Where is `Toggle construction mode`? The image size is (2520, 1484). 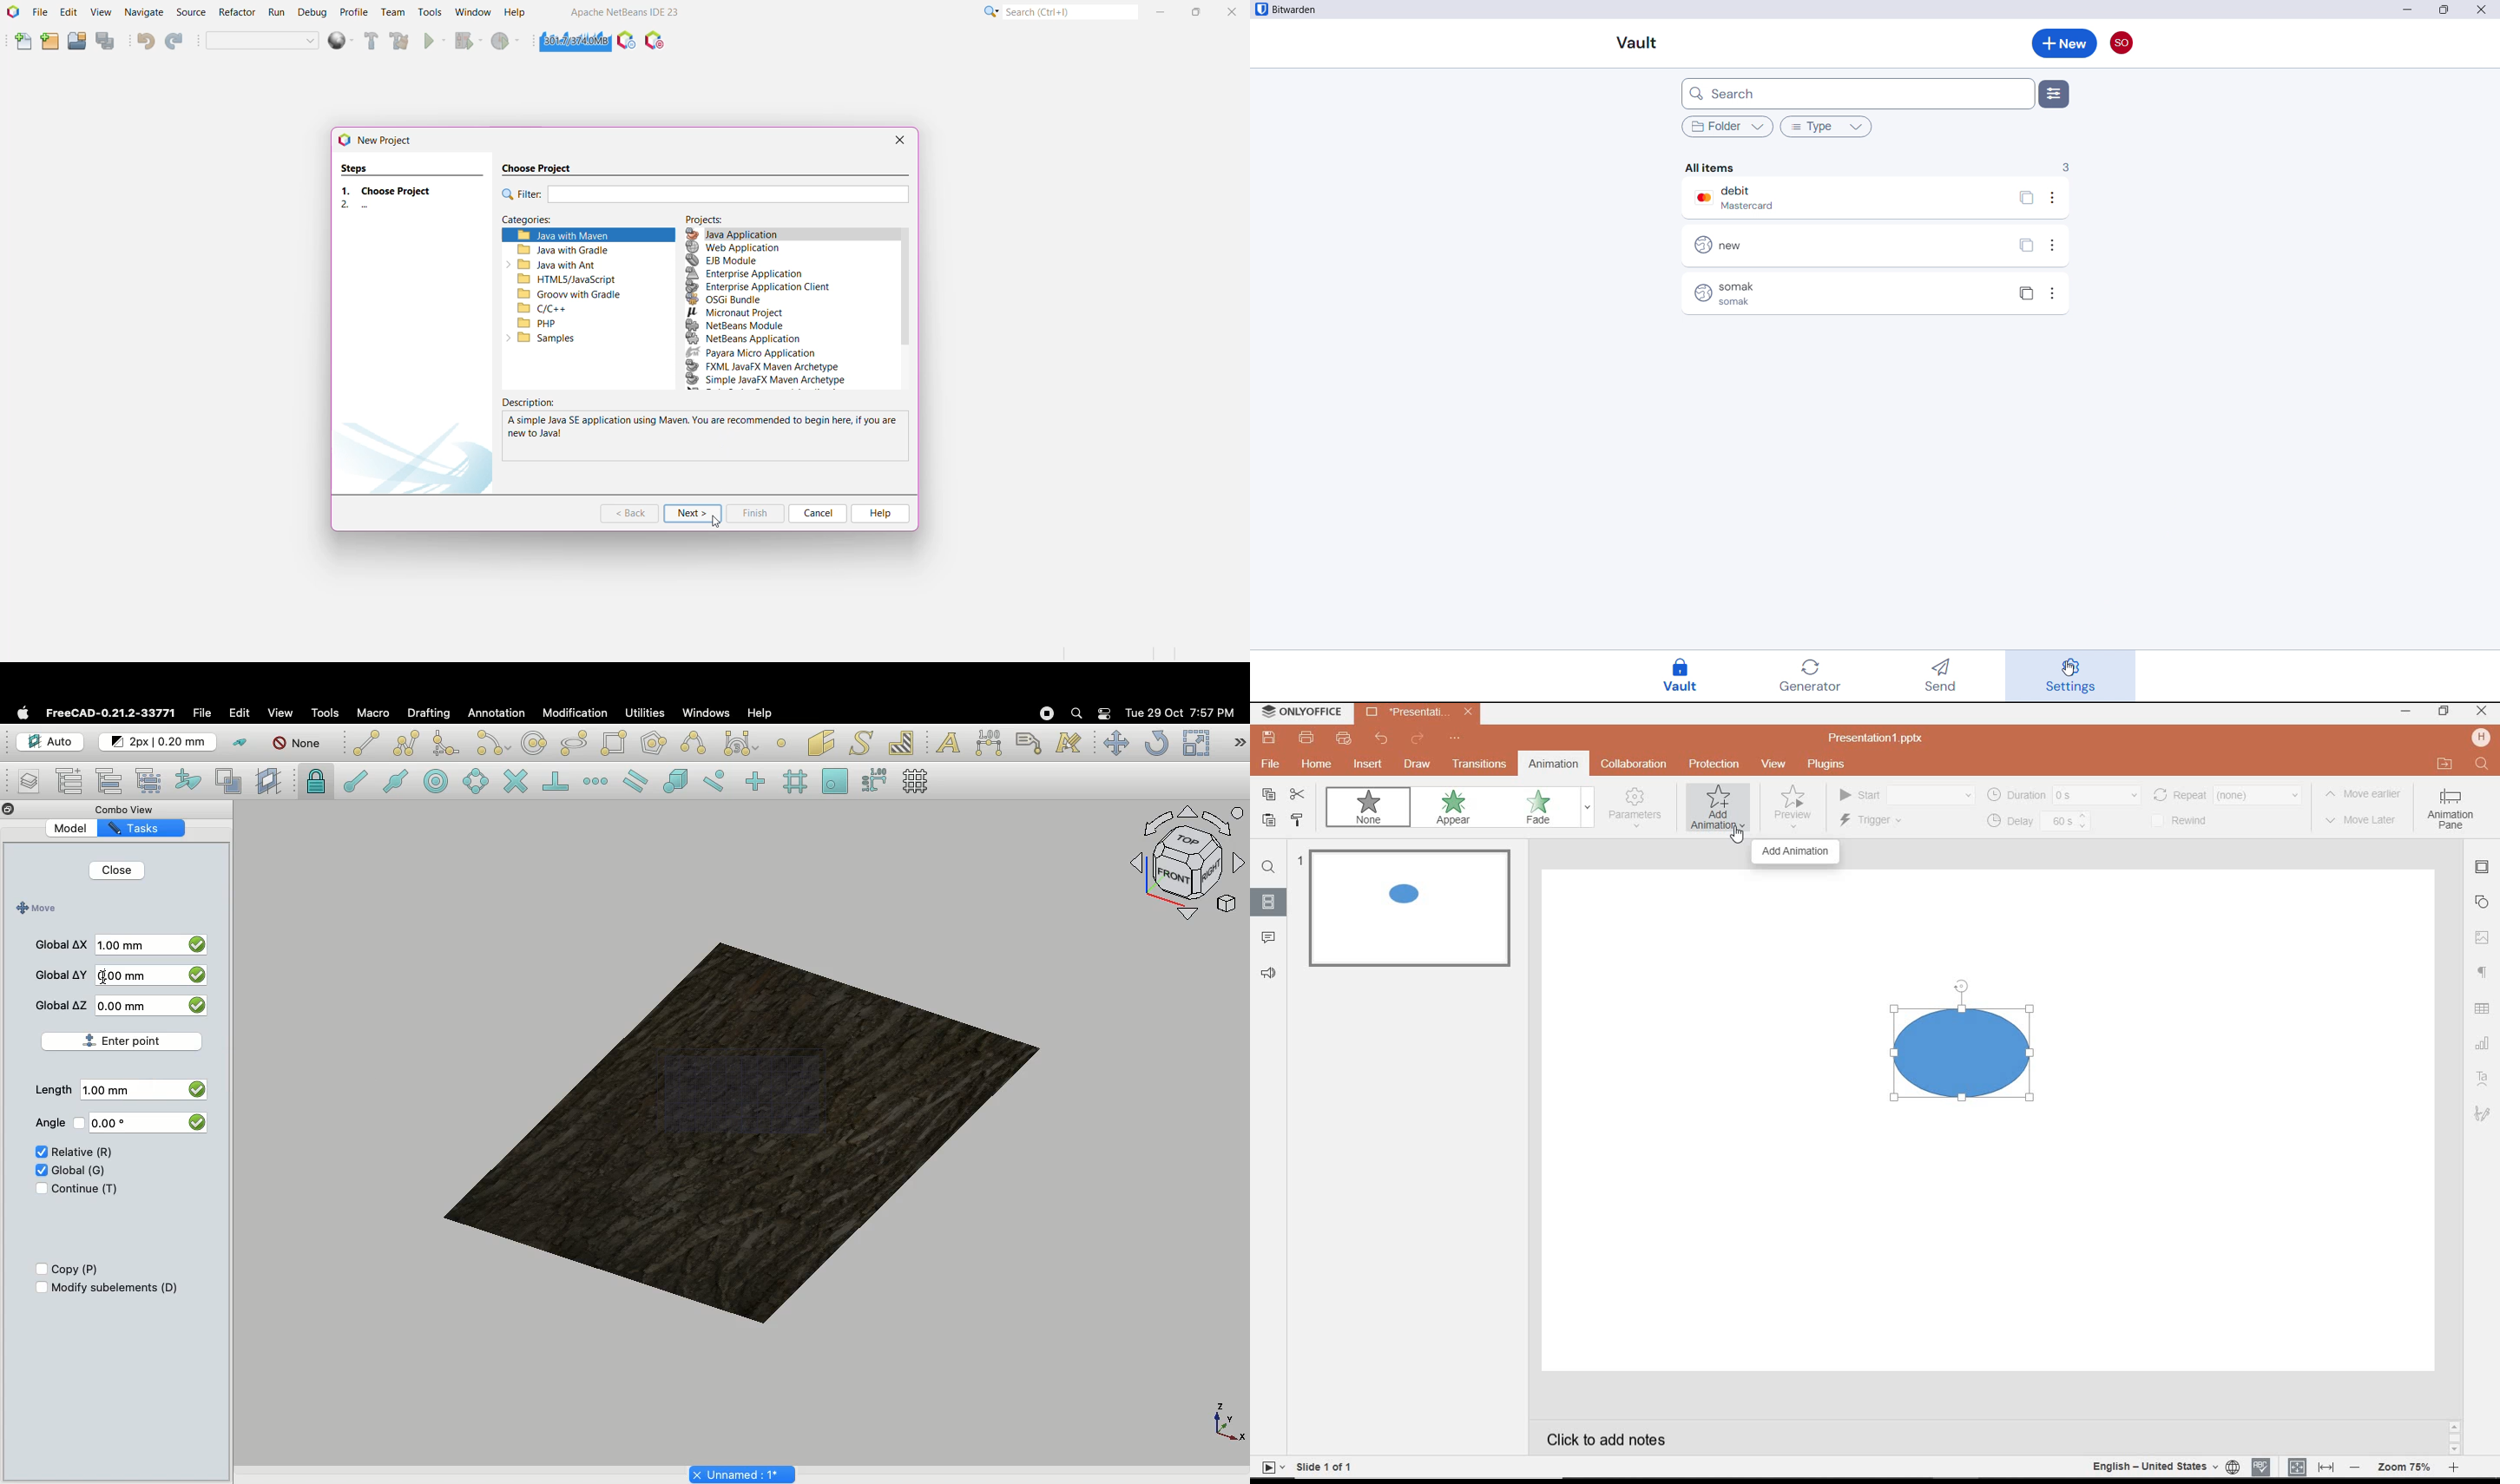 Toggle construction mode is located at coordinates (240, 743).